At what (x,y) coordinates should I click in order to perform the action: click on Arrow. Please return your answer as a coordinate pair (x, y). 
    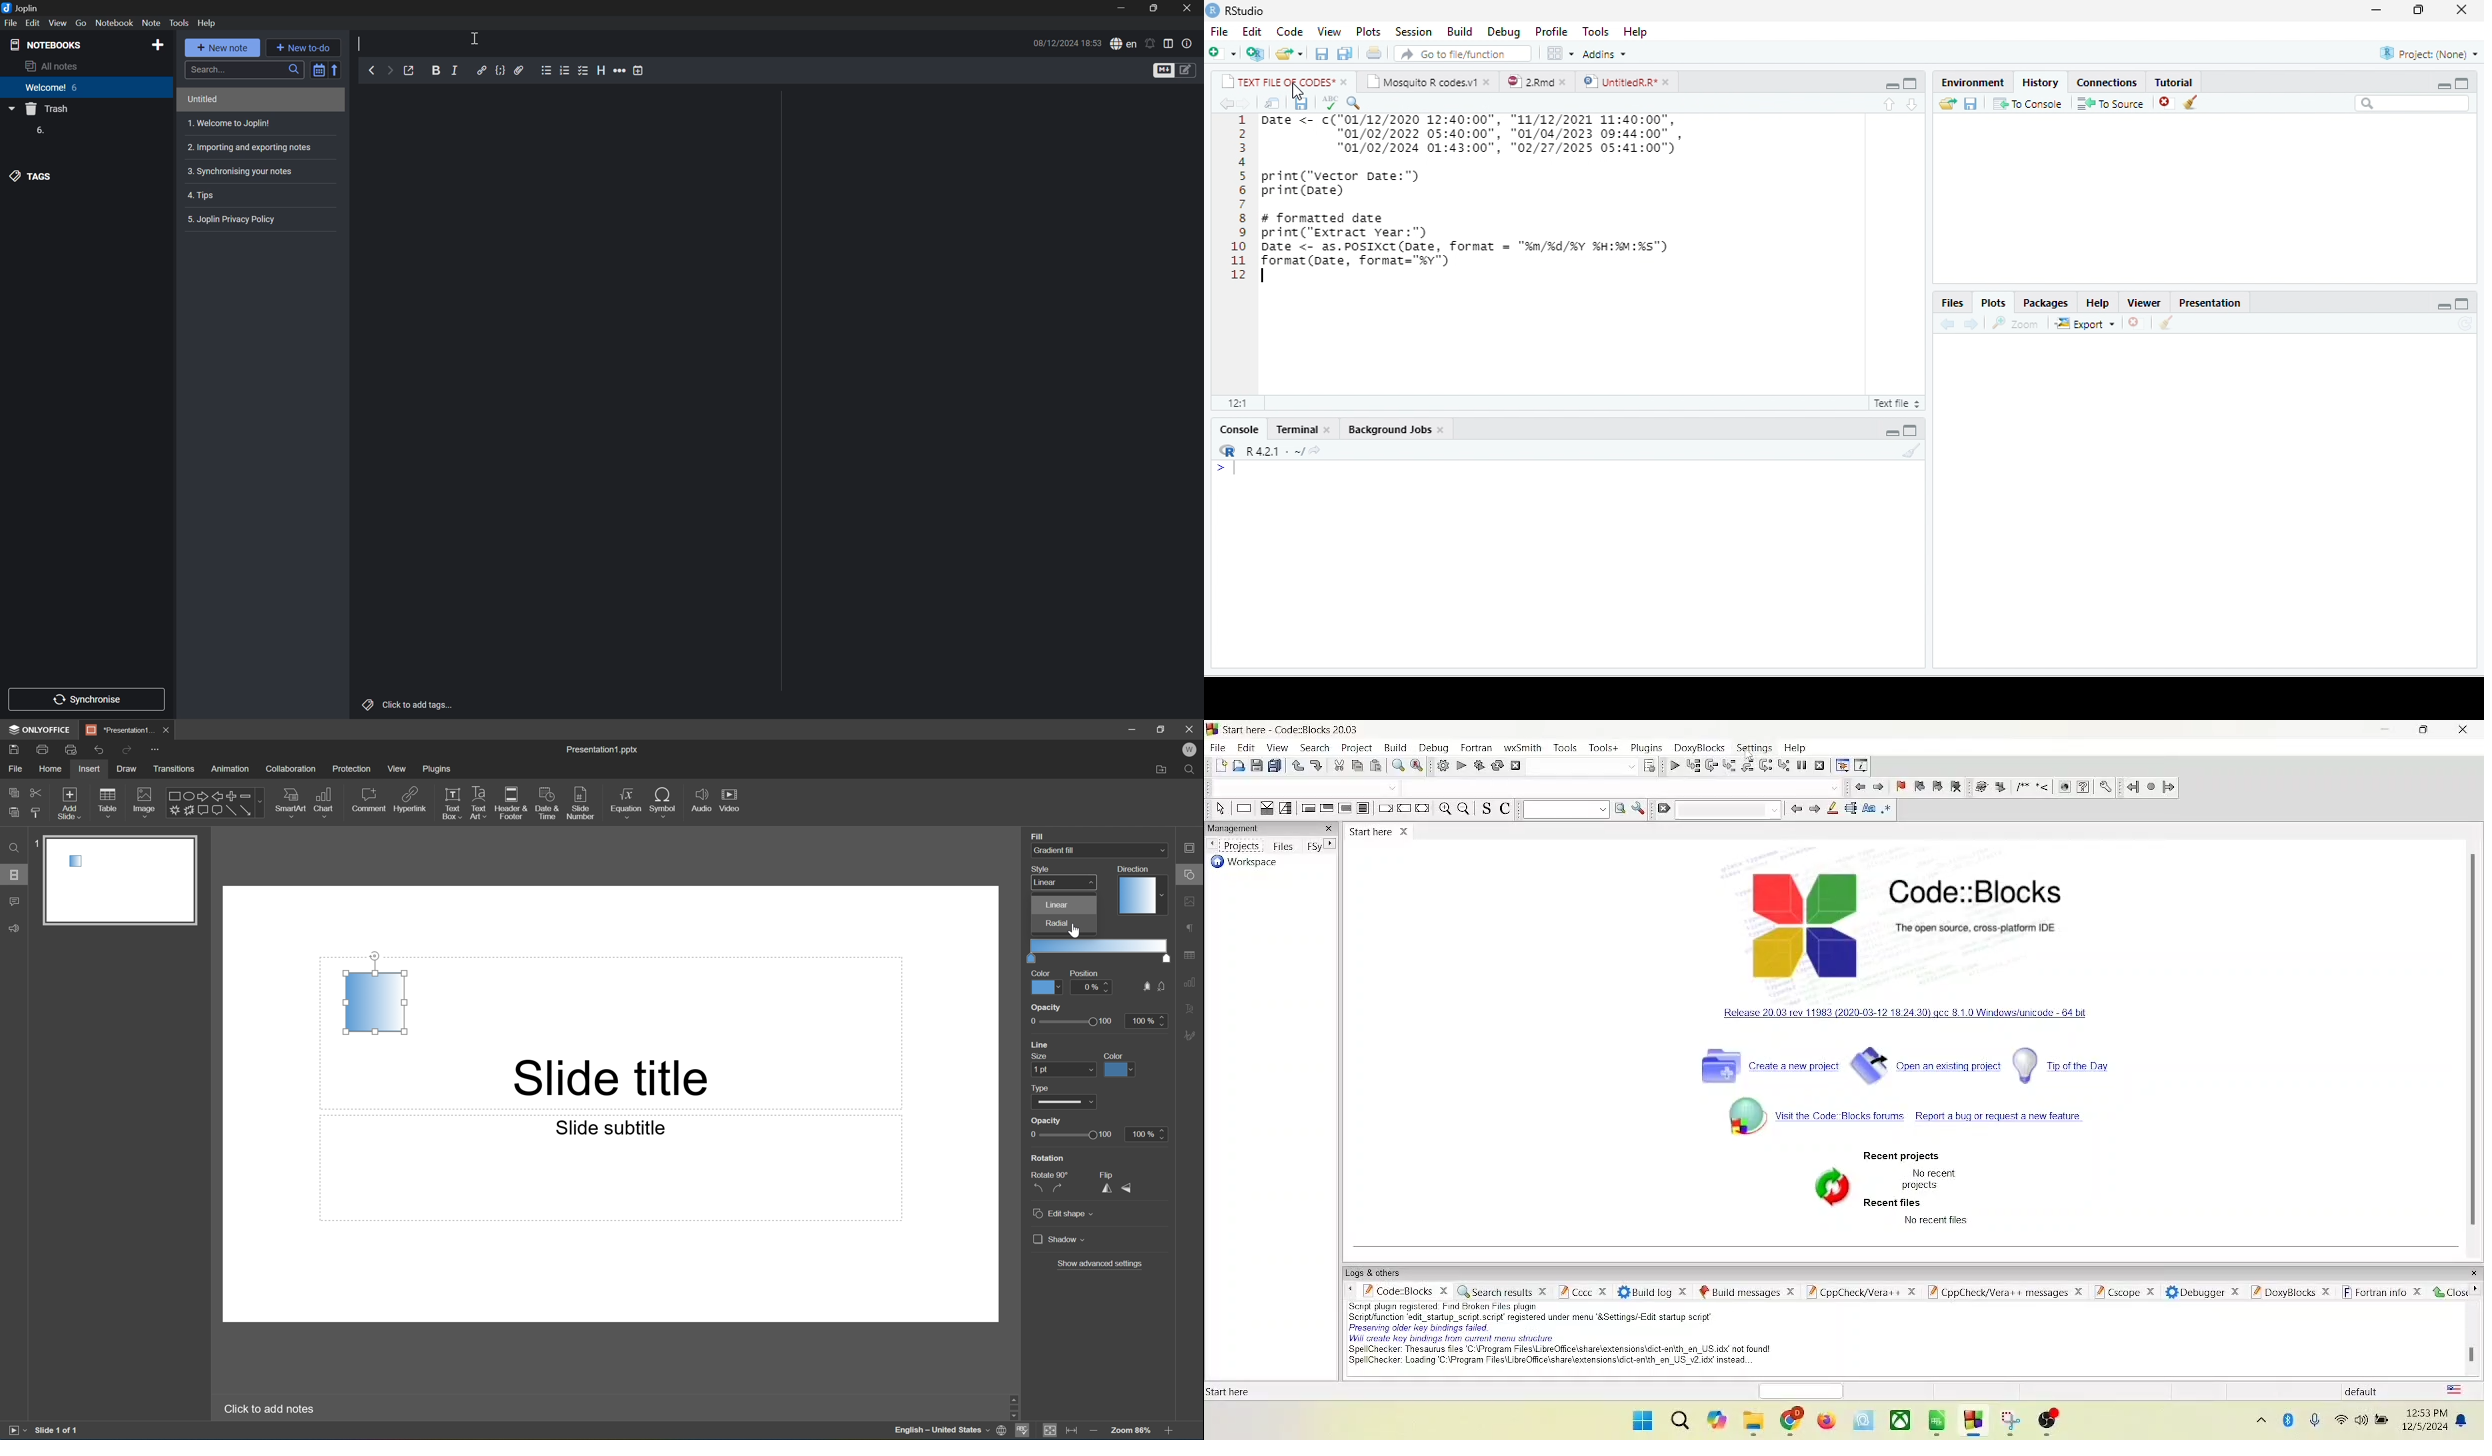
    Looking at the image, I should click on (246, 810).